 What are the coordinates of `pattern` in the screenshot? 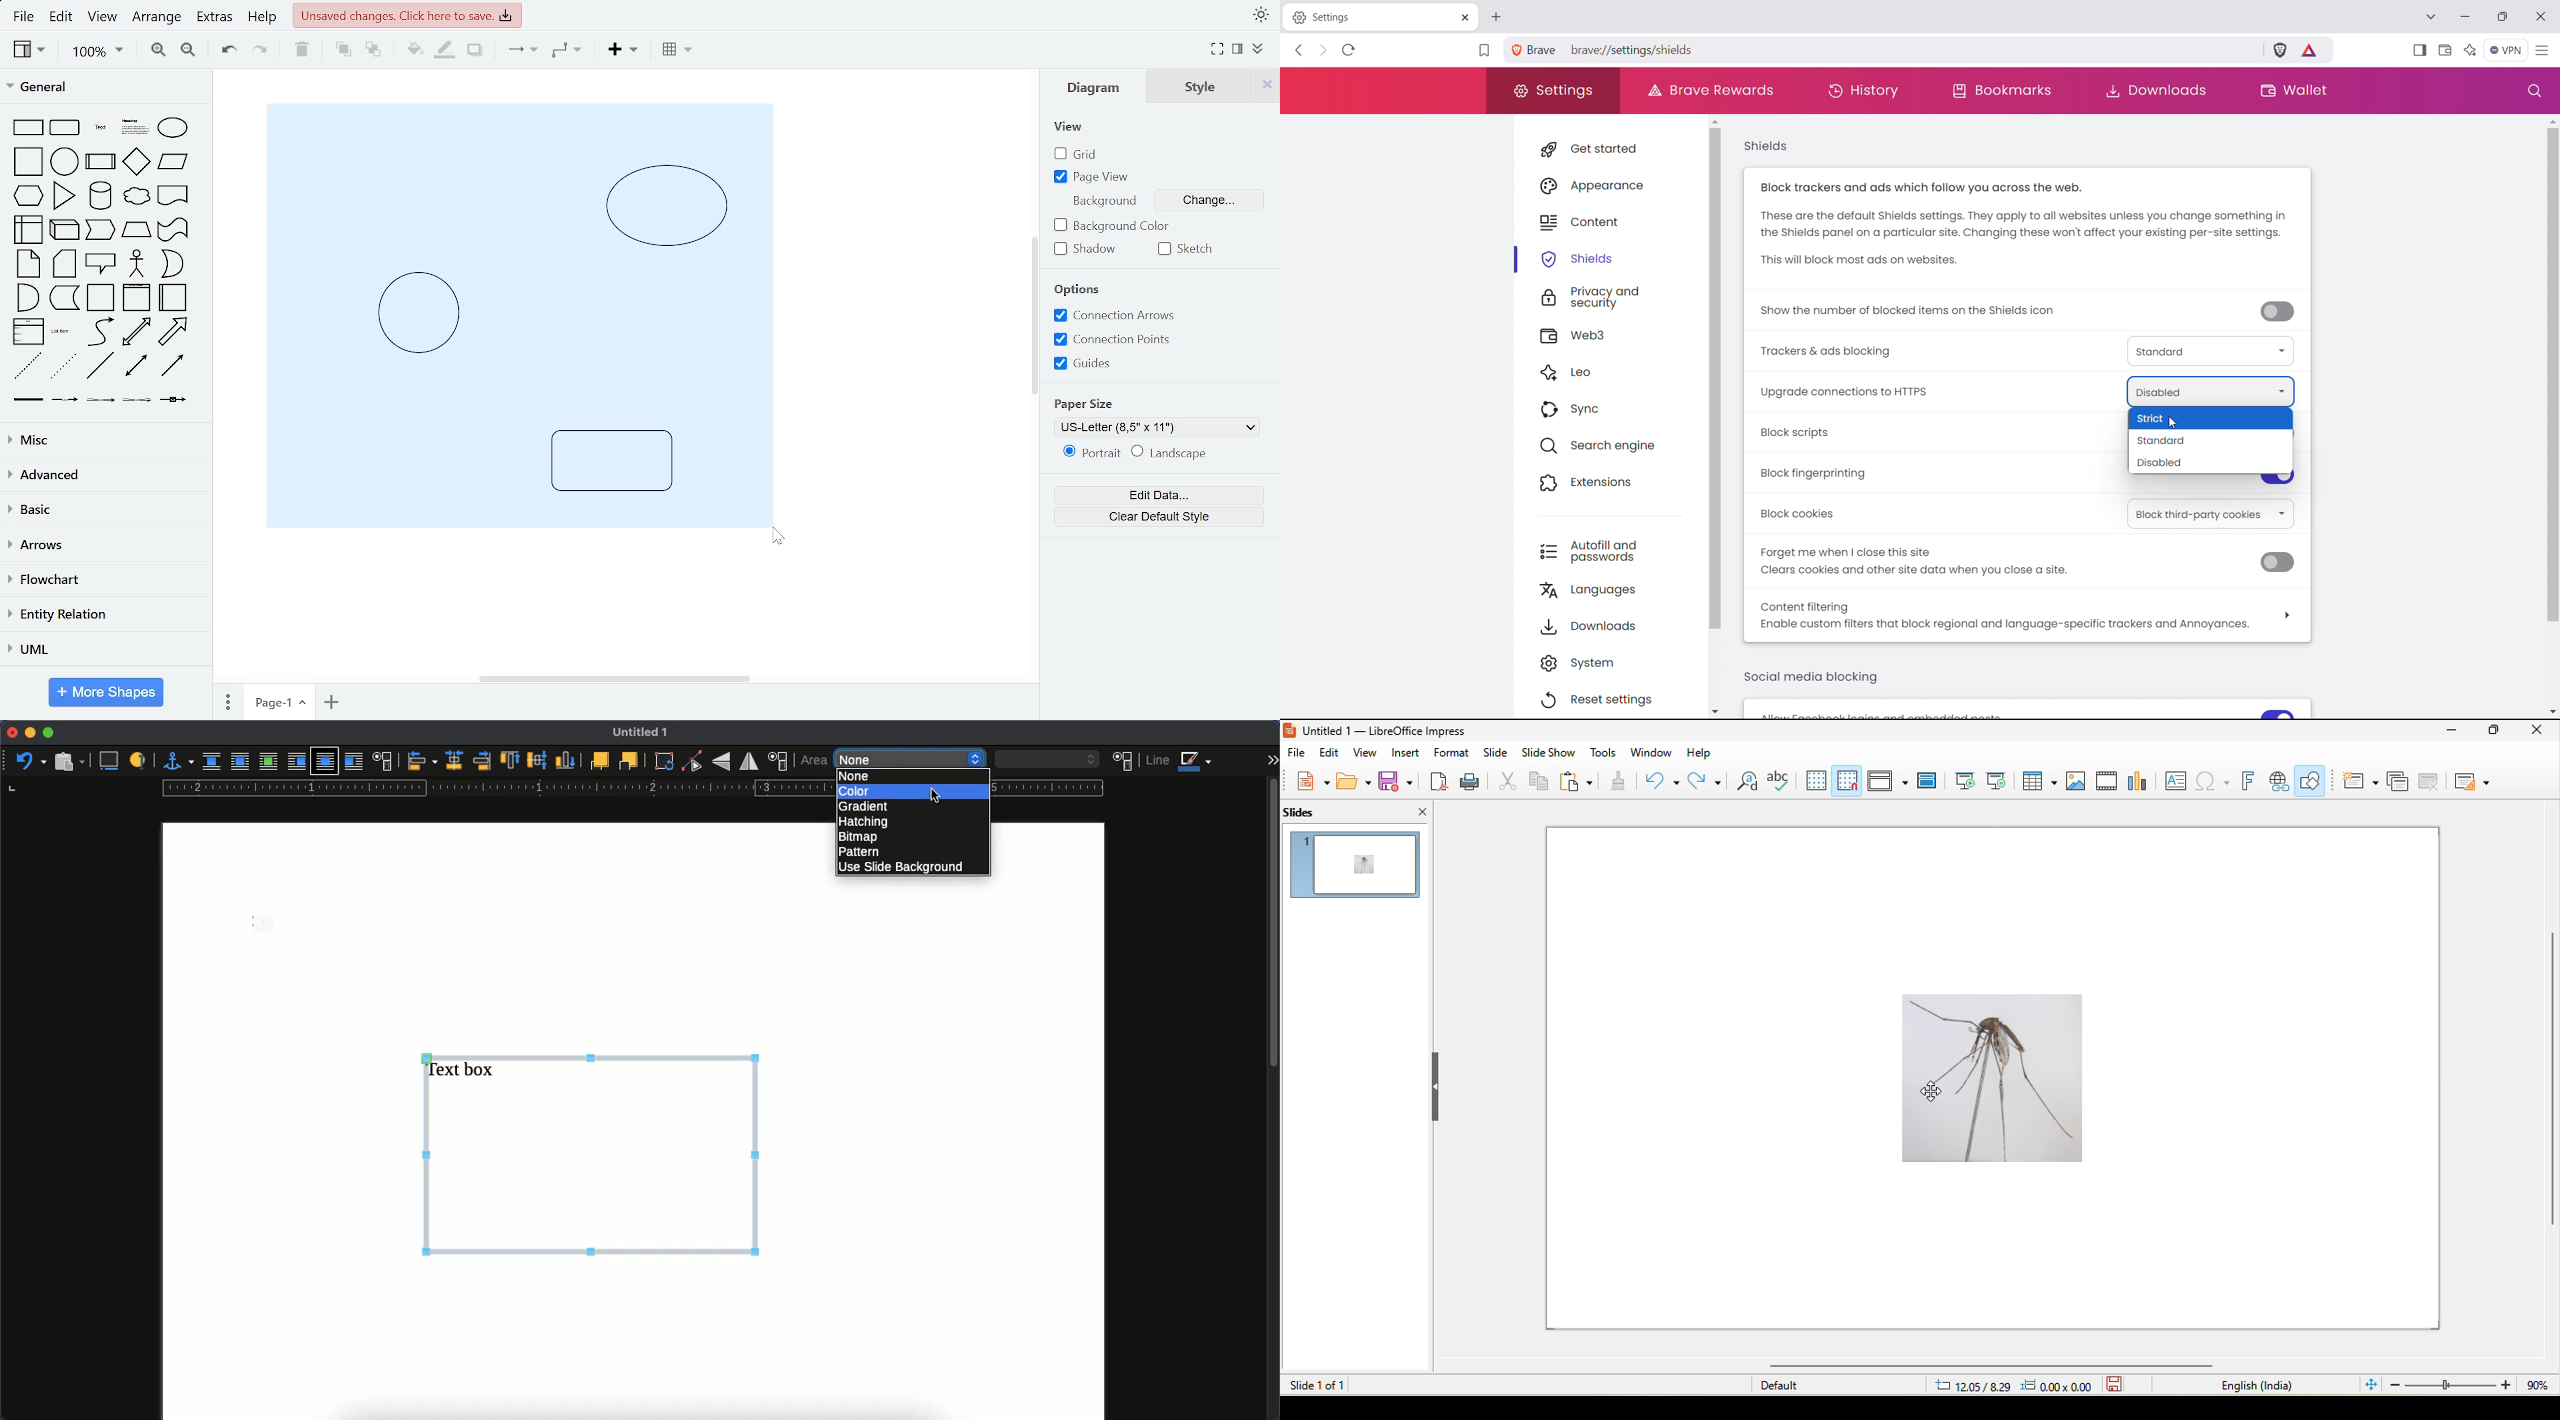 It's located at (861, 852).